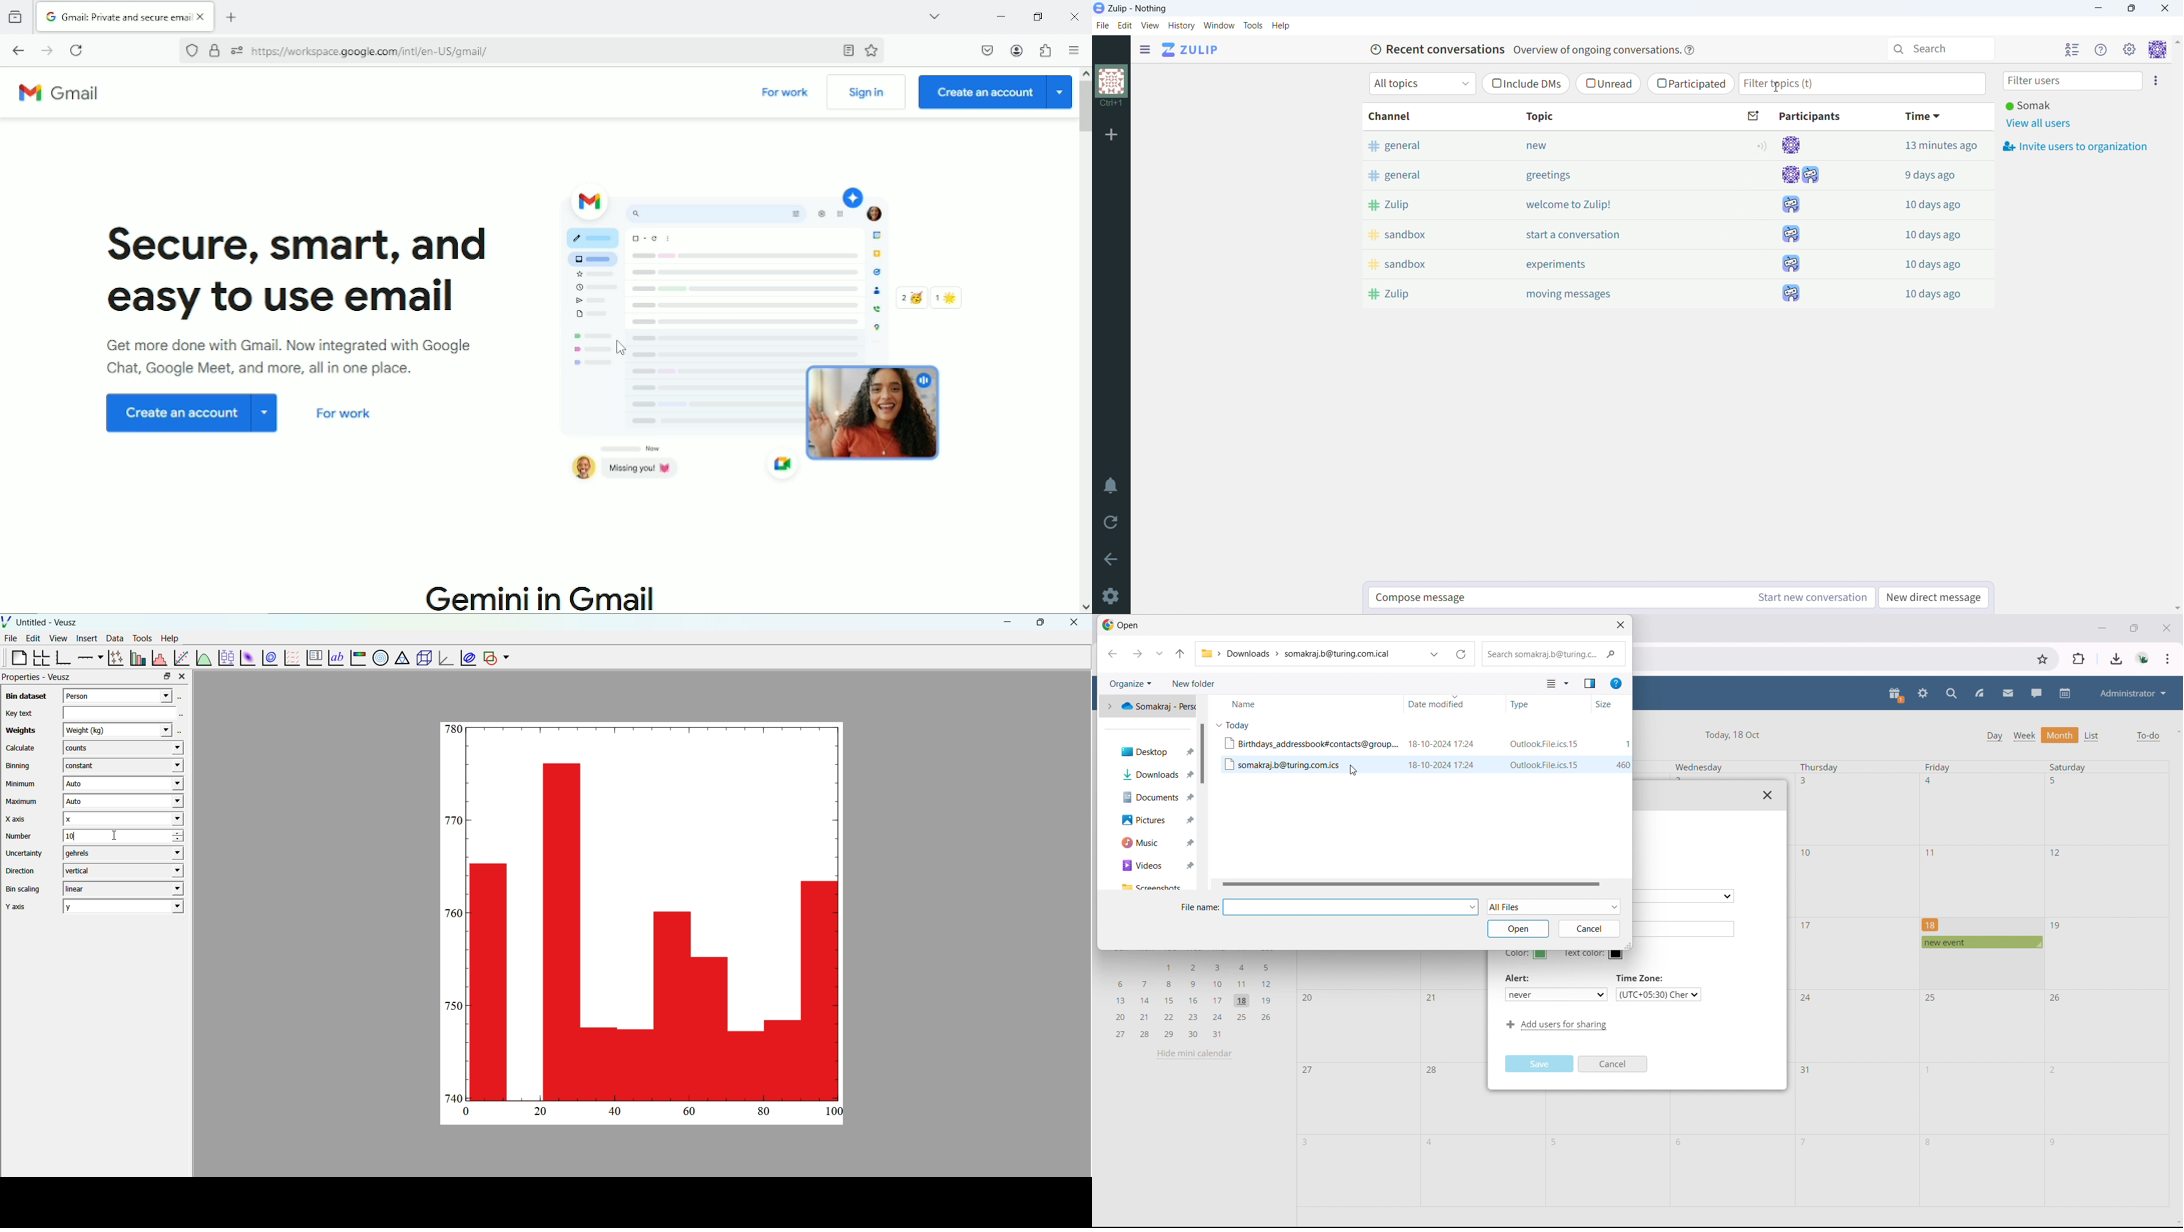 The height and width of the screenshot is (1232, 2184). Describe the element at coordinates (1934, 598) in the screenshot. I see `new direct message` at that location.